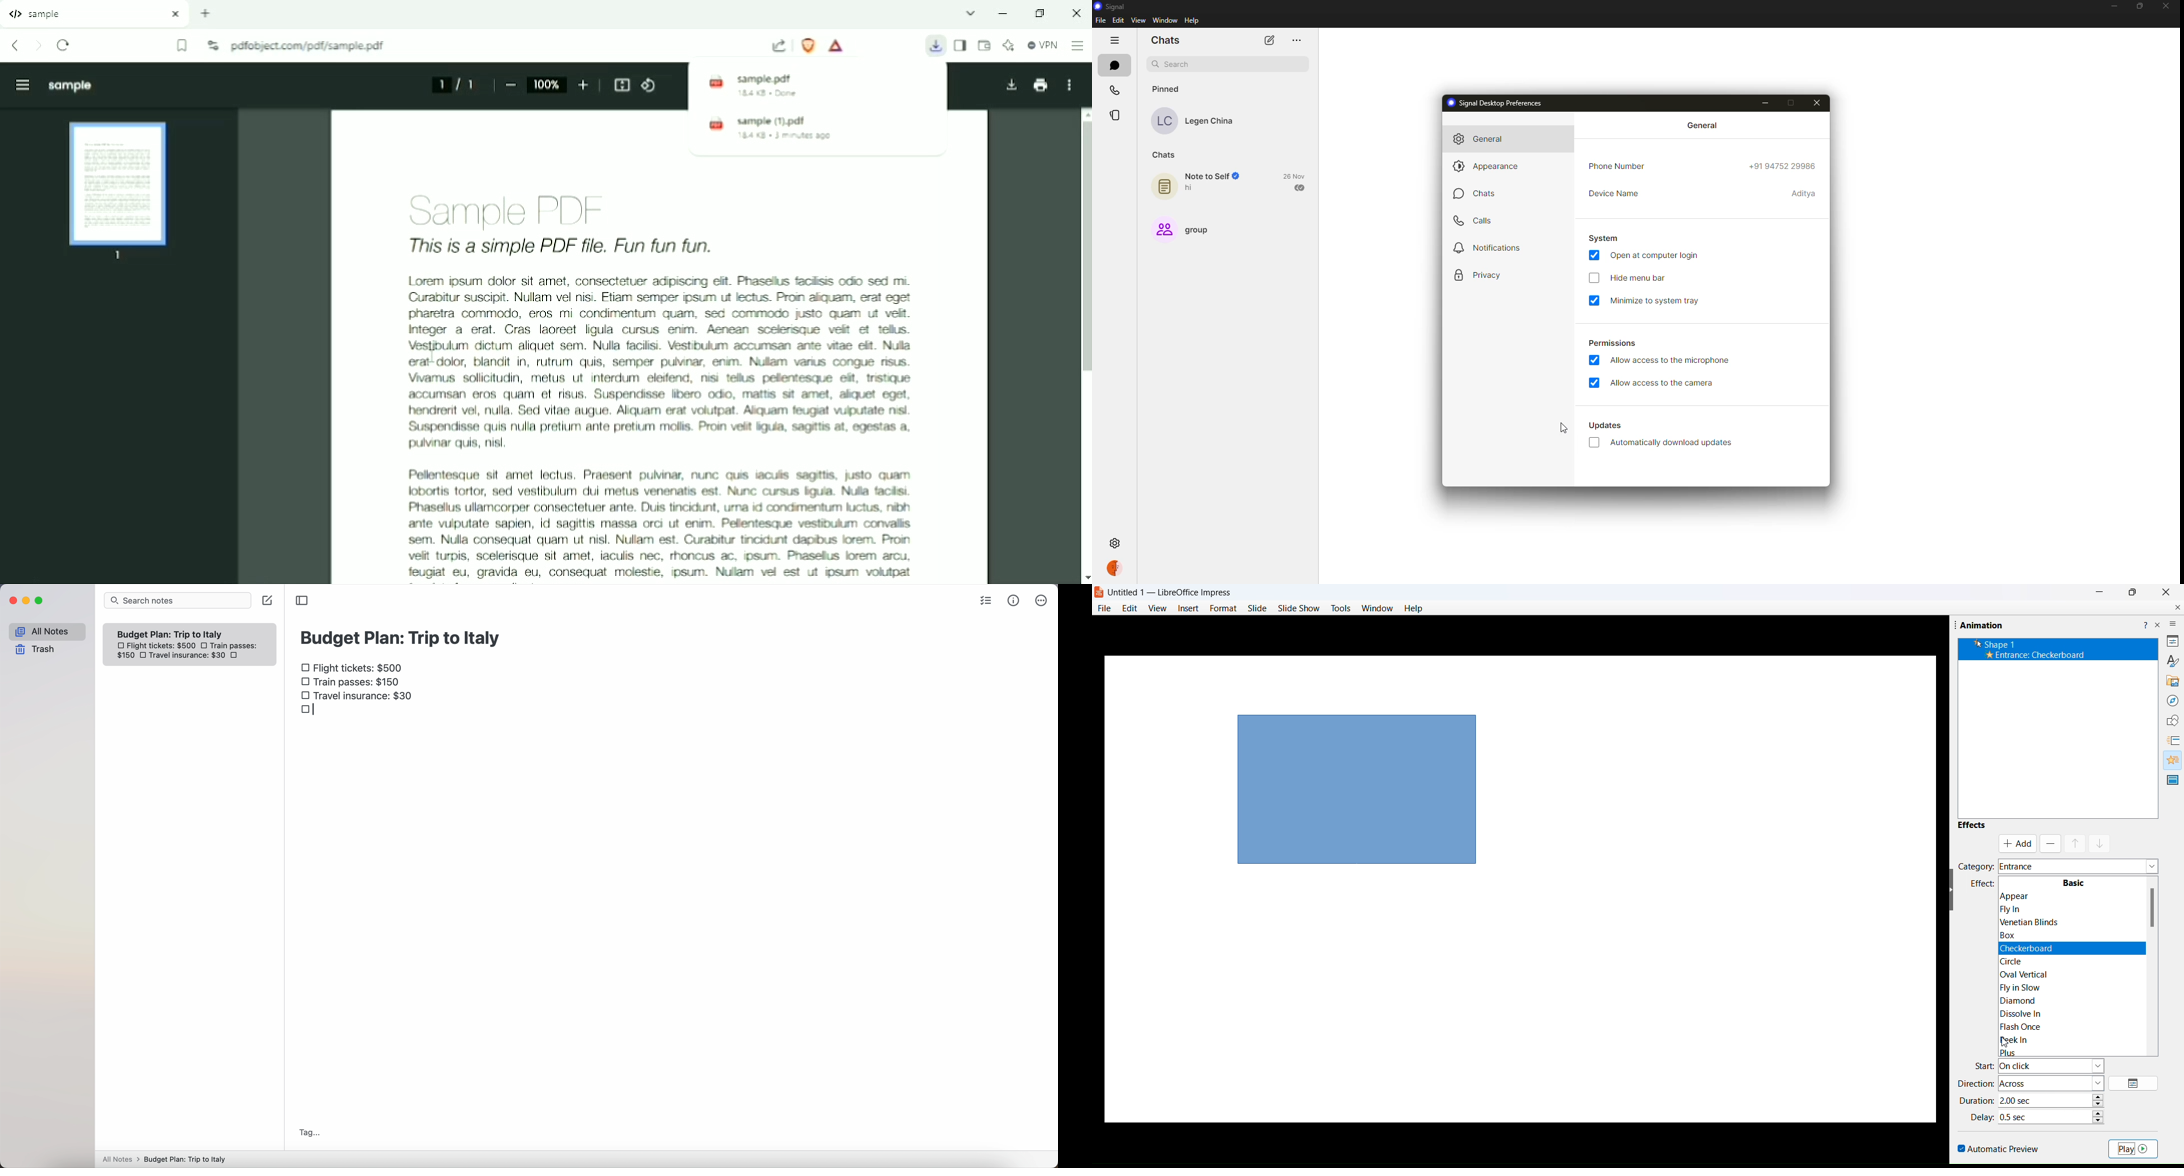  Describe the element at coordinates (1042, 600) in the screenshot. I see `more options` at that location.